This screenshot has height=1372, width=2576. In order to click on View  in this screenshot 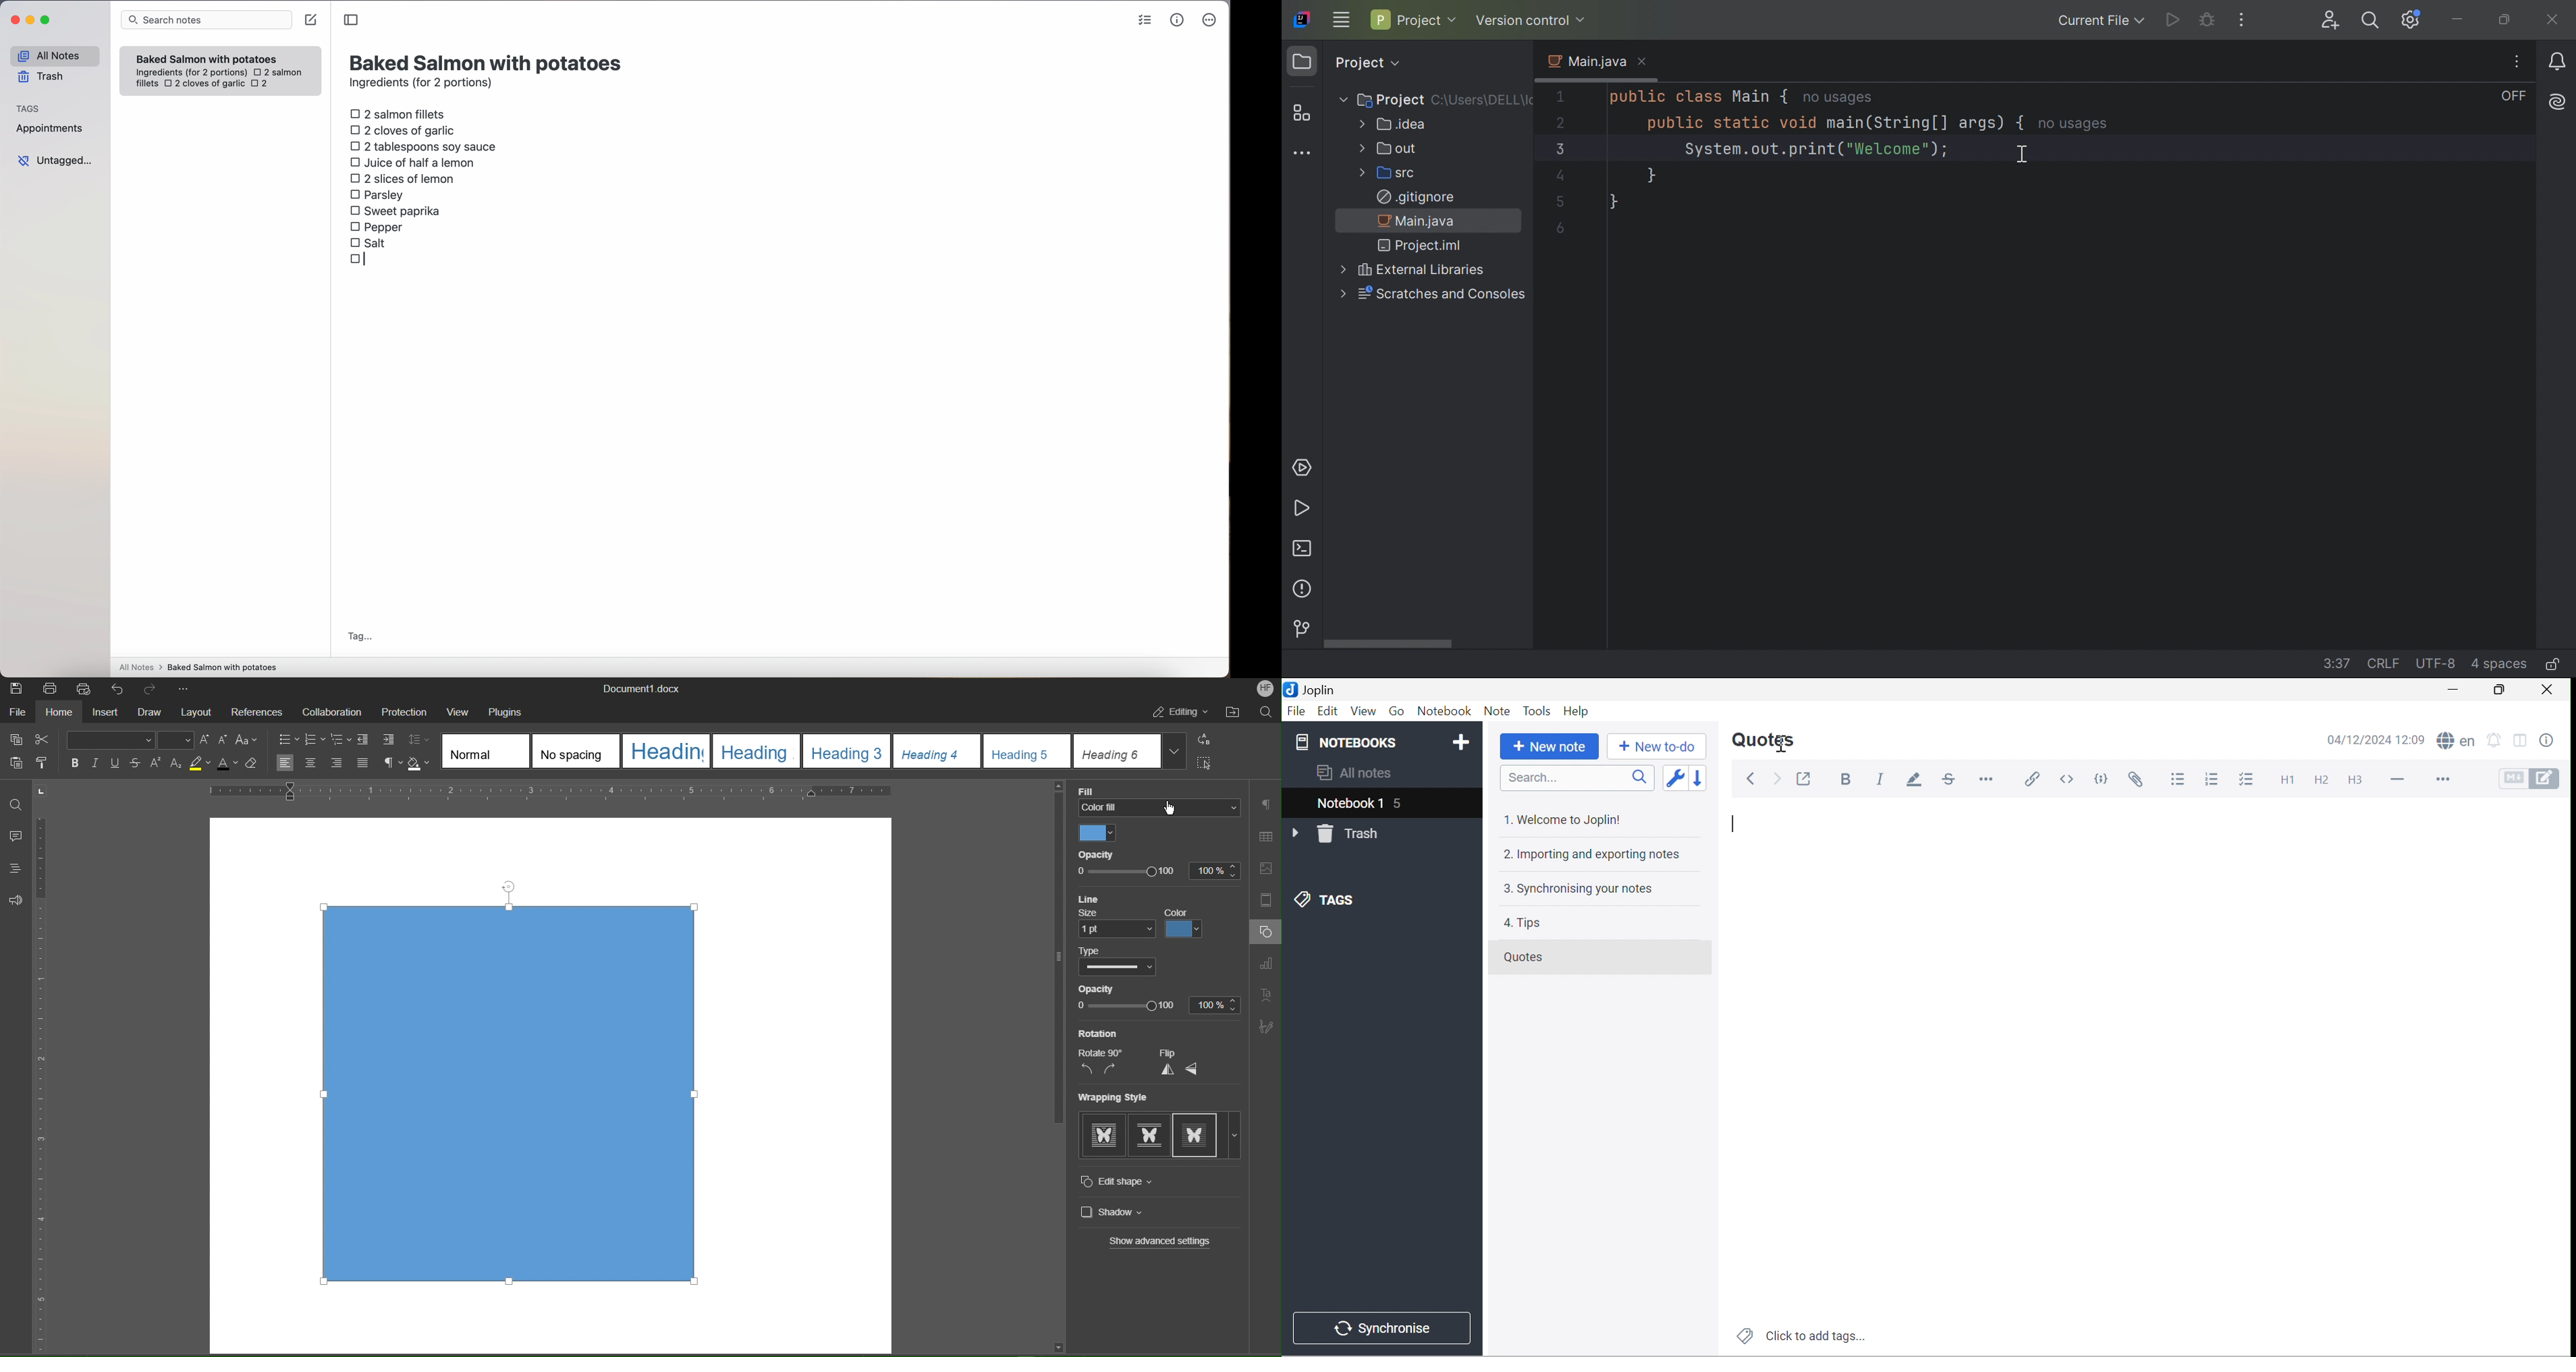, I will do `click(462, 712)`.